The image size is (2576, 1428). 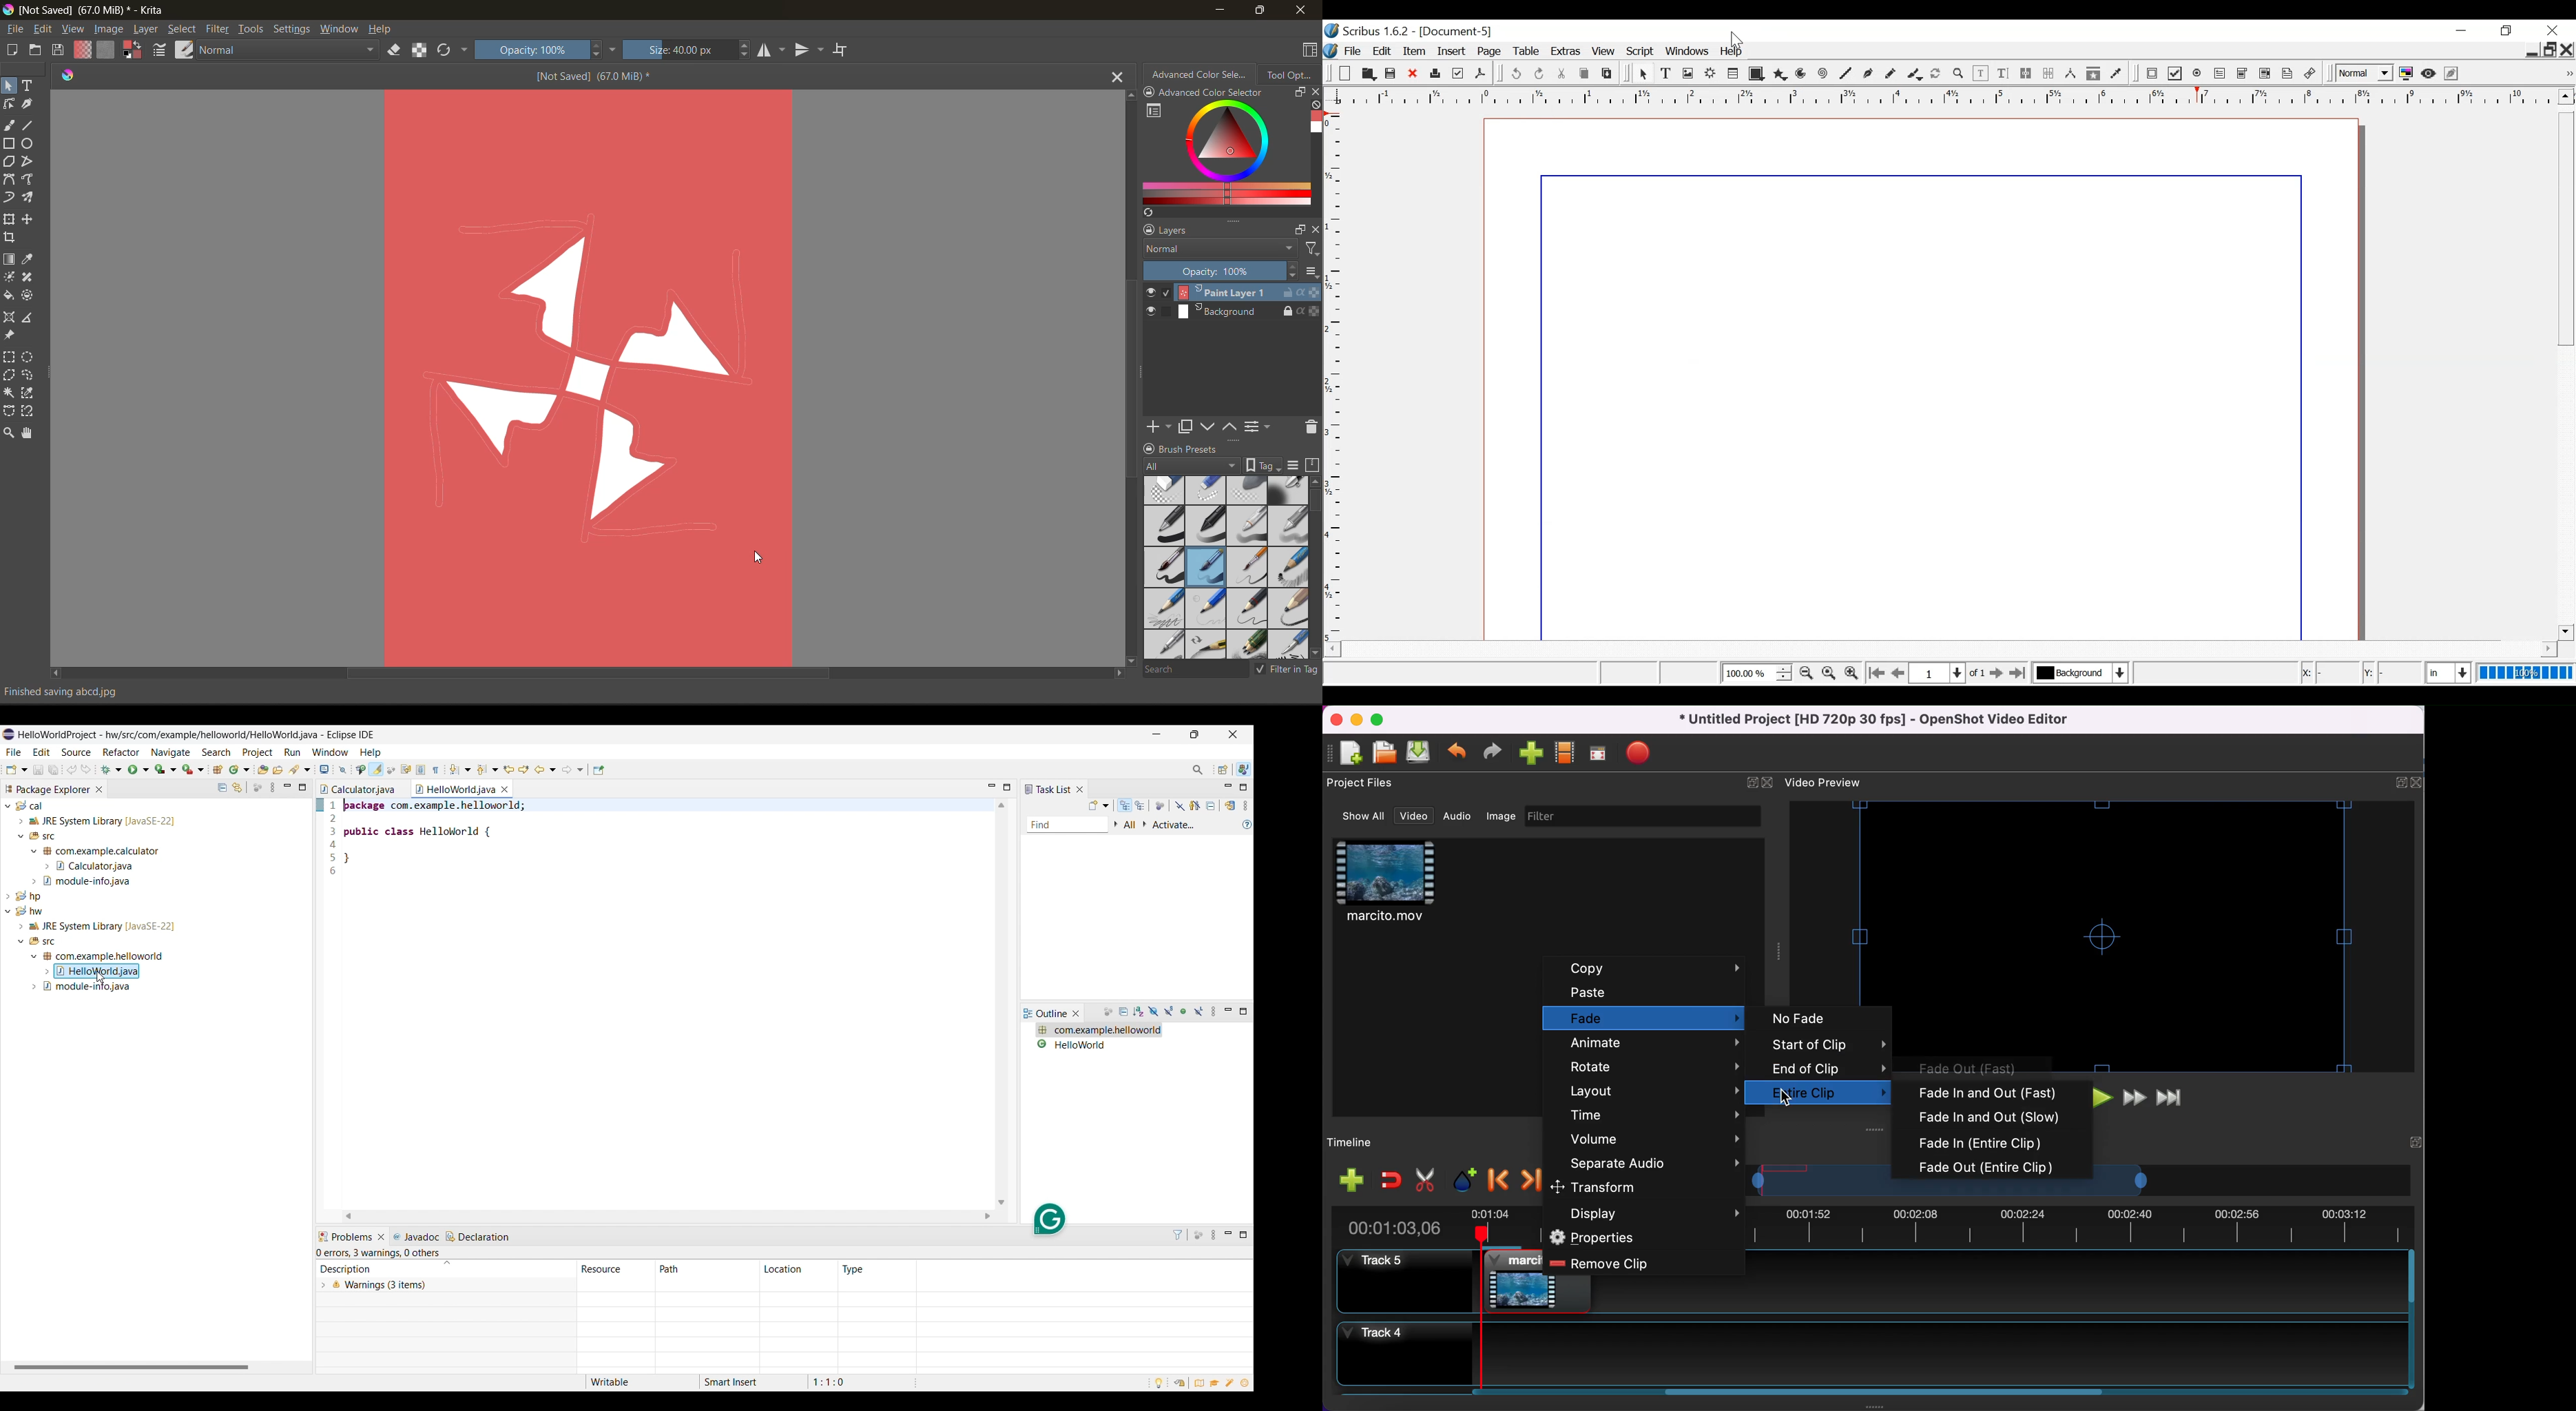 What do you see at coordinates (300, 770) in the screenshot?
I see `Search options` at bounding box center [300, 770].